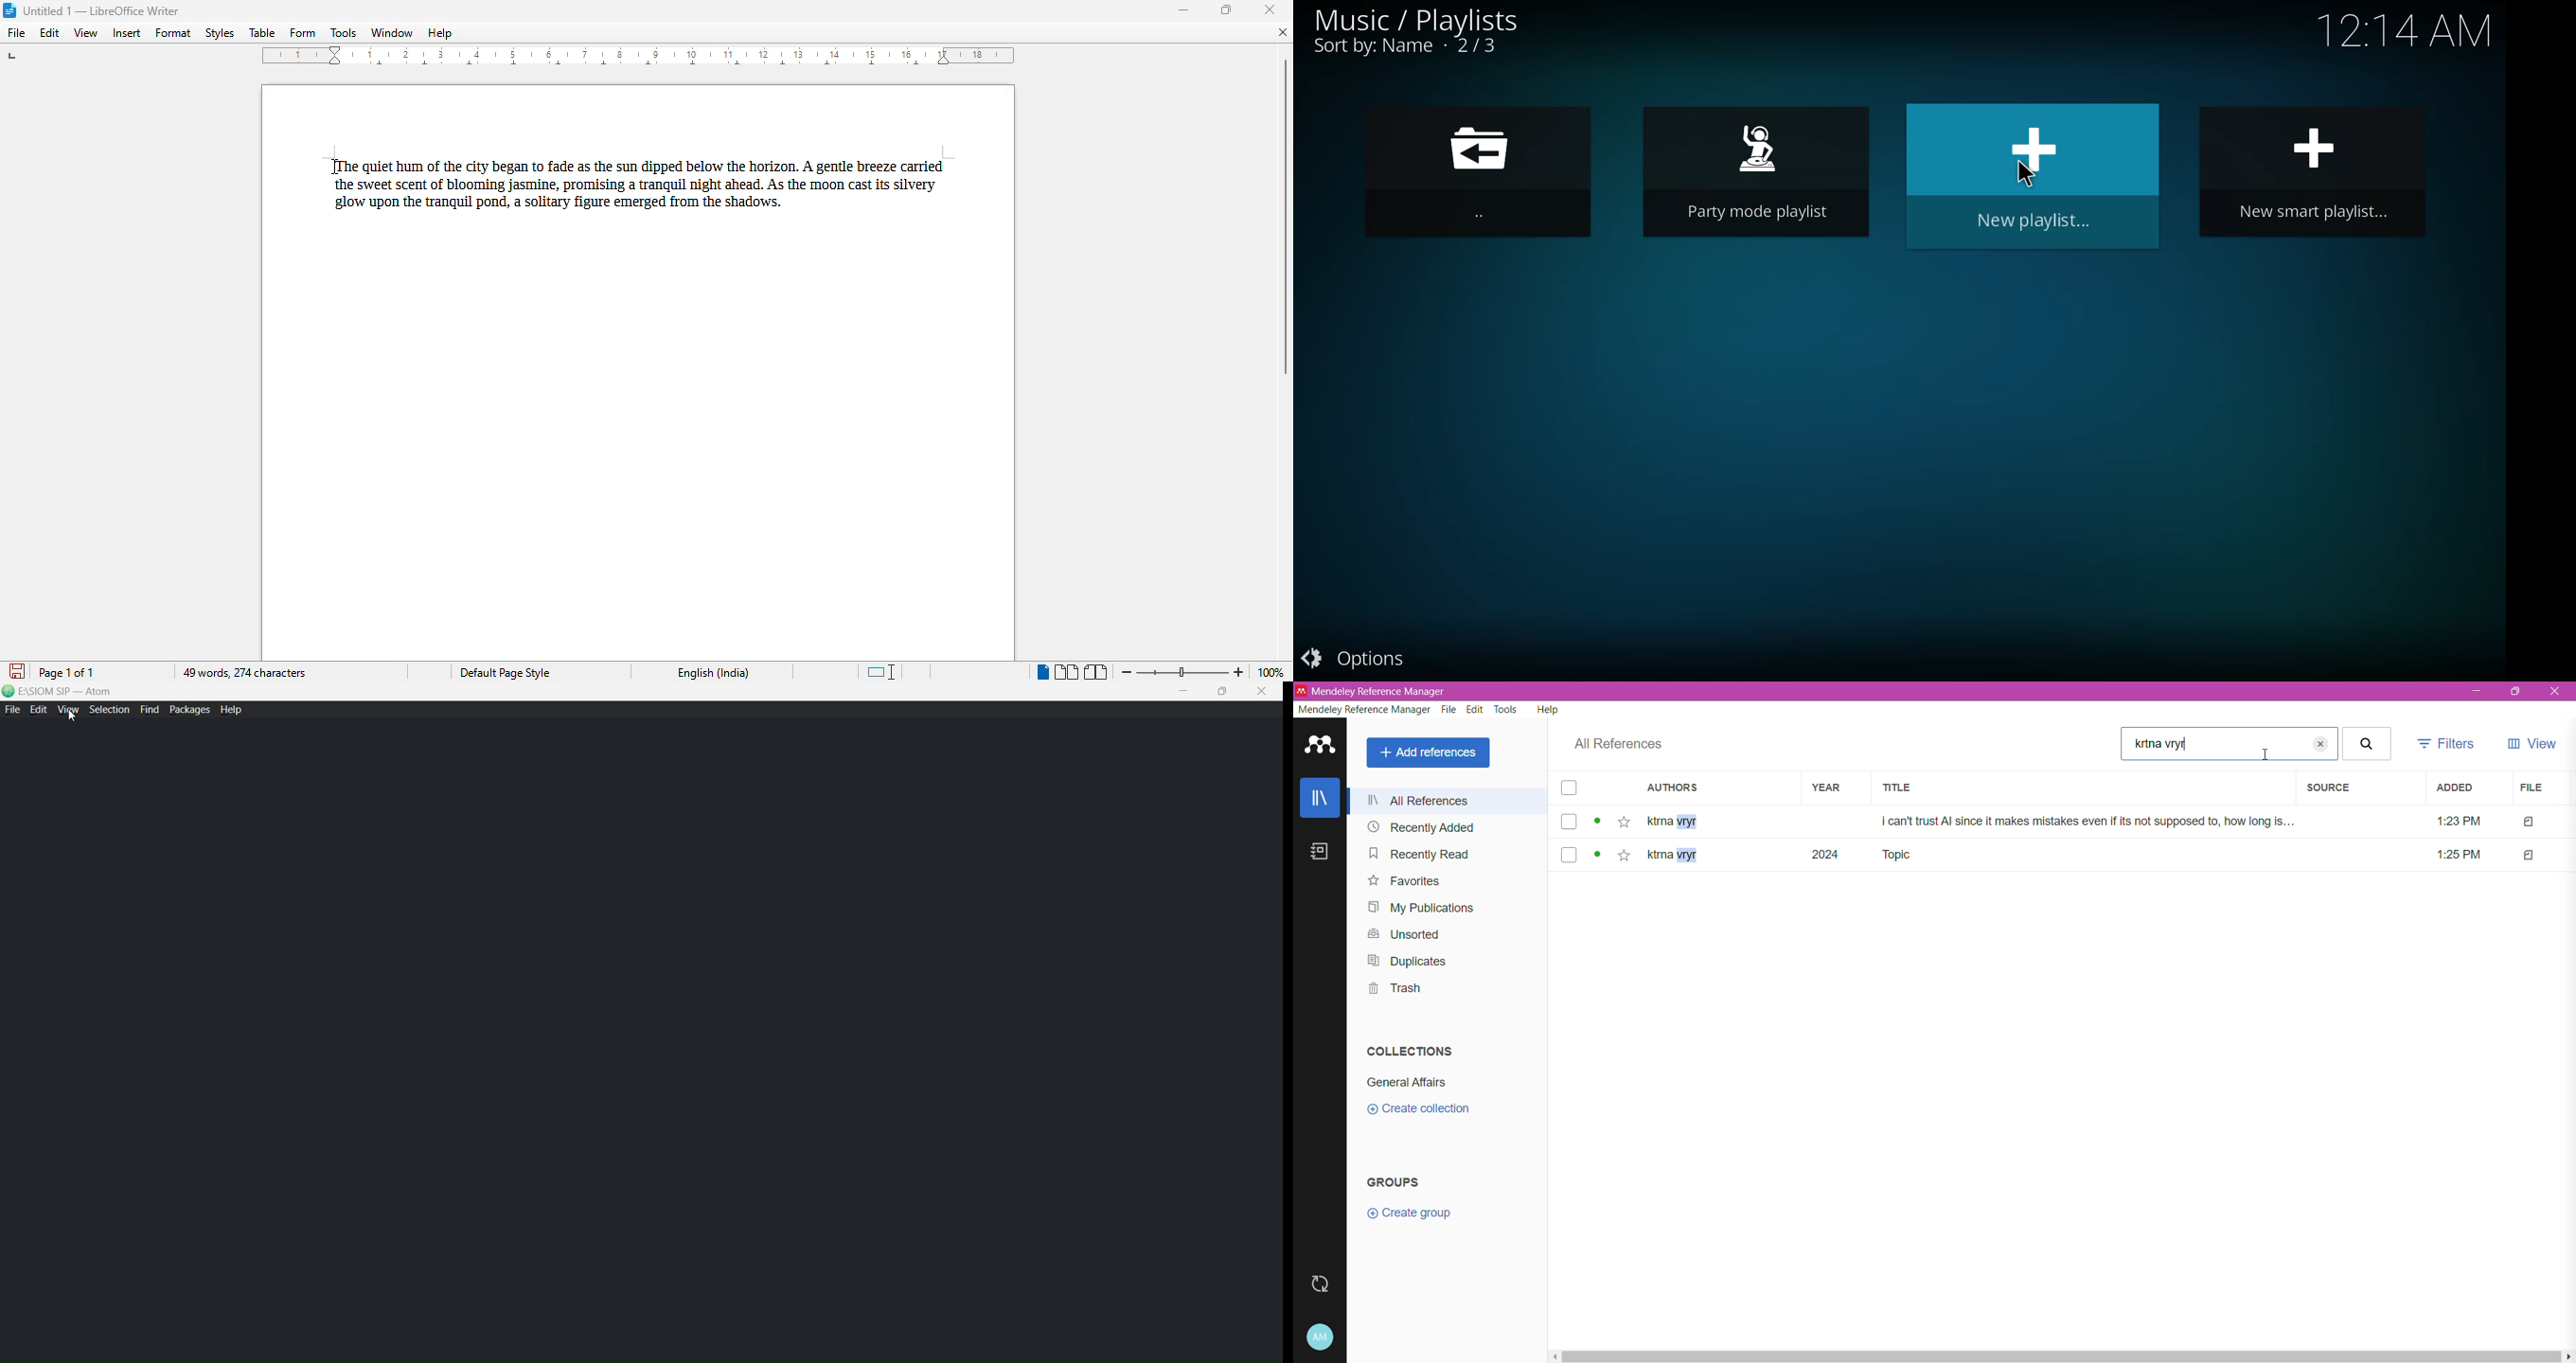 The width and height of the screenshot is (2576, 1372). What do you see at coordinates (2358, 788) in the screenshot?
I see `Source` at bounding box center [2358, 788].